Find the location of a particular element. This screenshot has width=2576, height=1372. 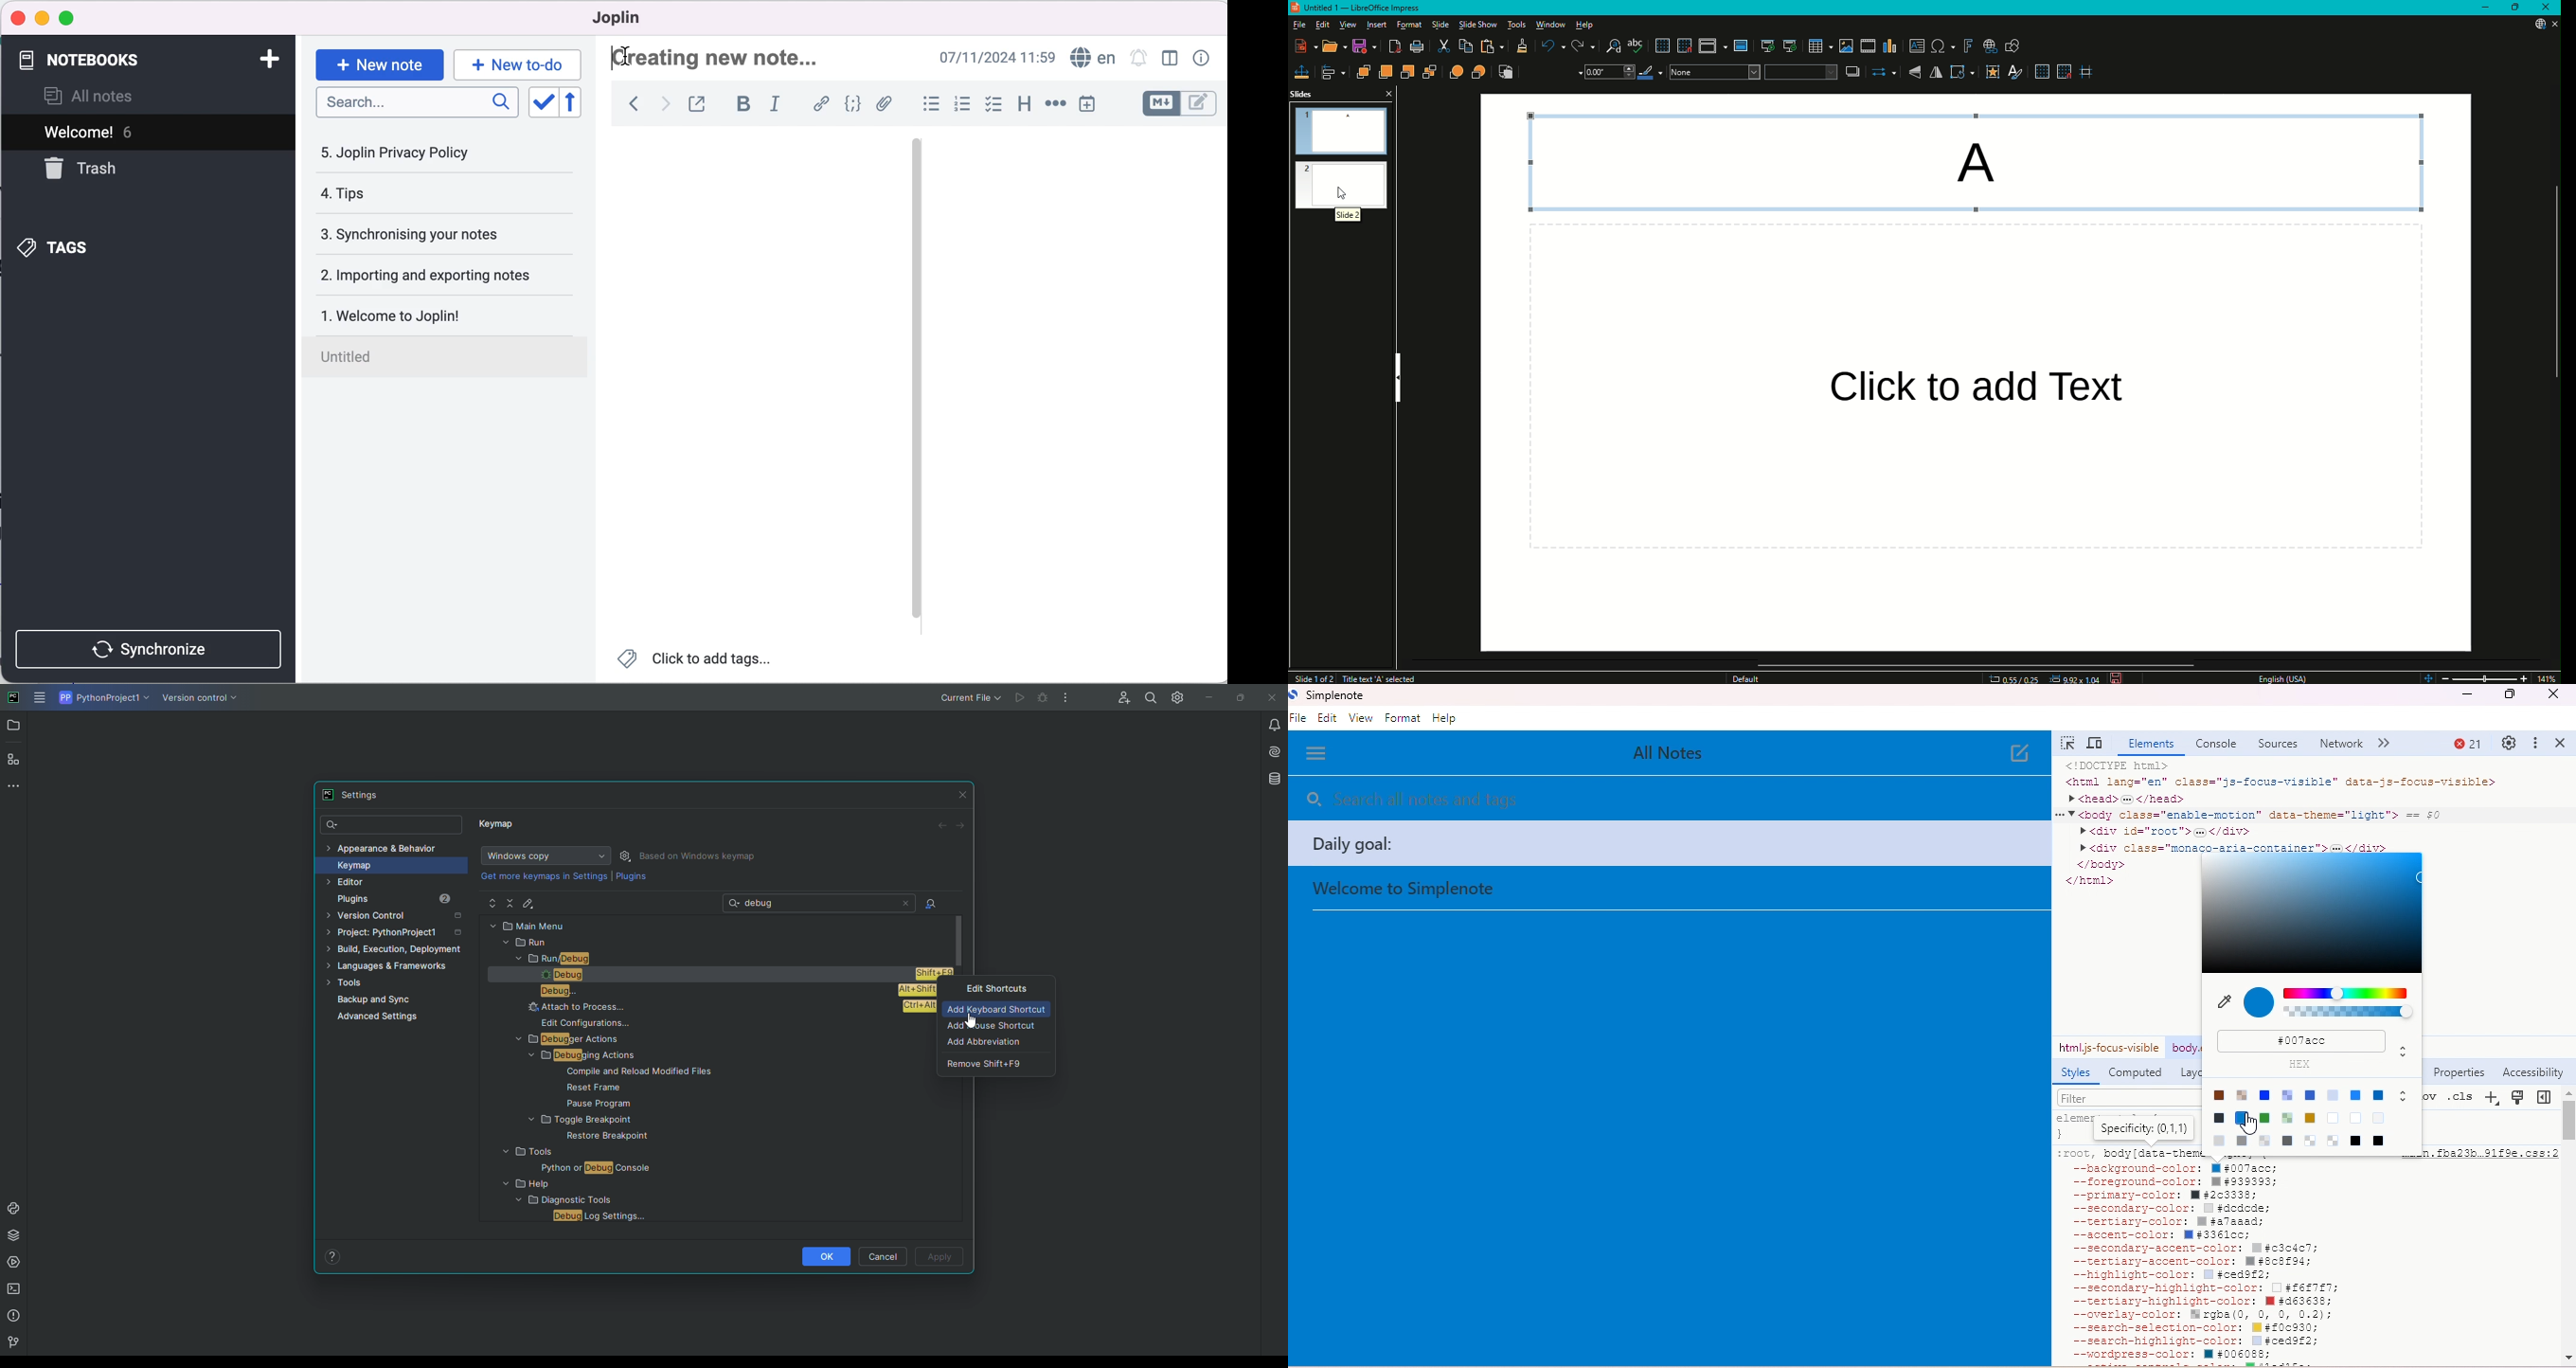

more tabs is located at coordinates (2388, 744).